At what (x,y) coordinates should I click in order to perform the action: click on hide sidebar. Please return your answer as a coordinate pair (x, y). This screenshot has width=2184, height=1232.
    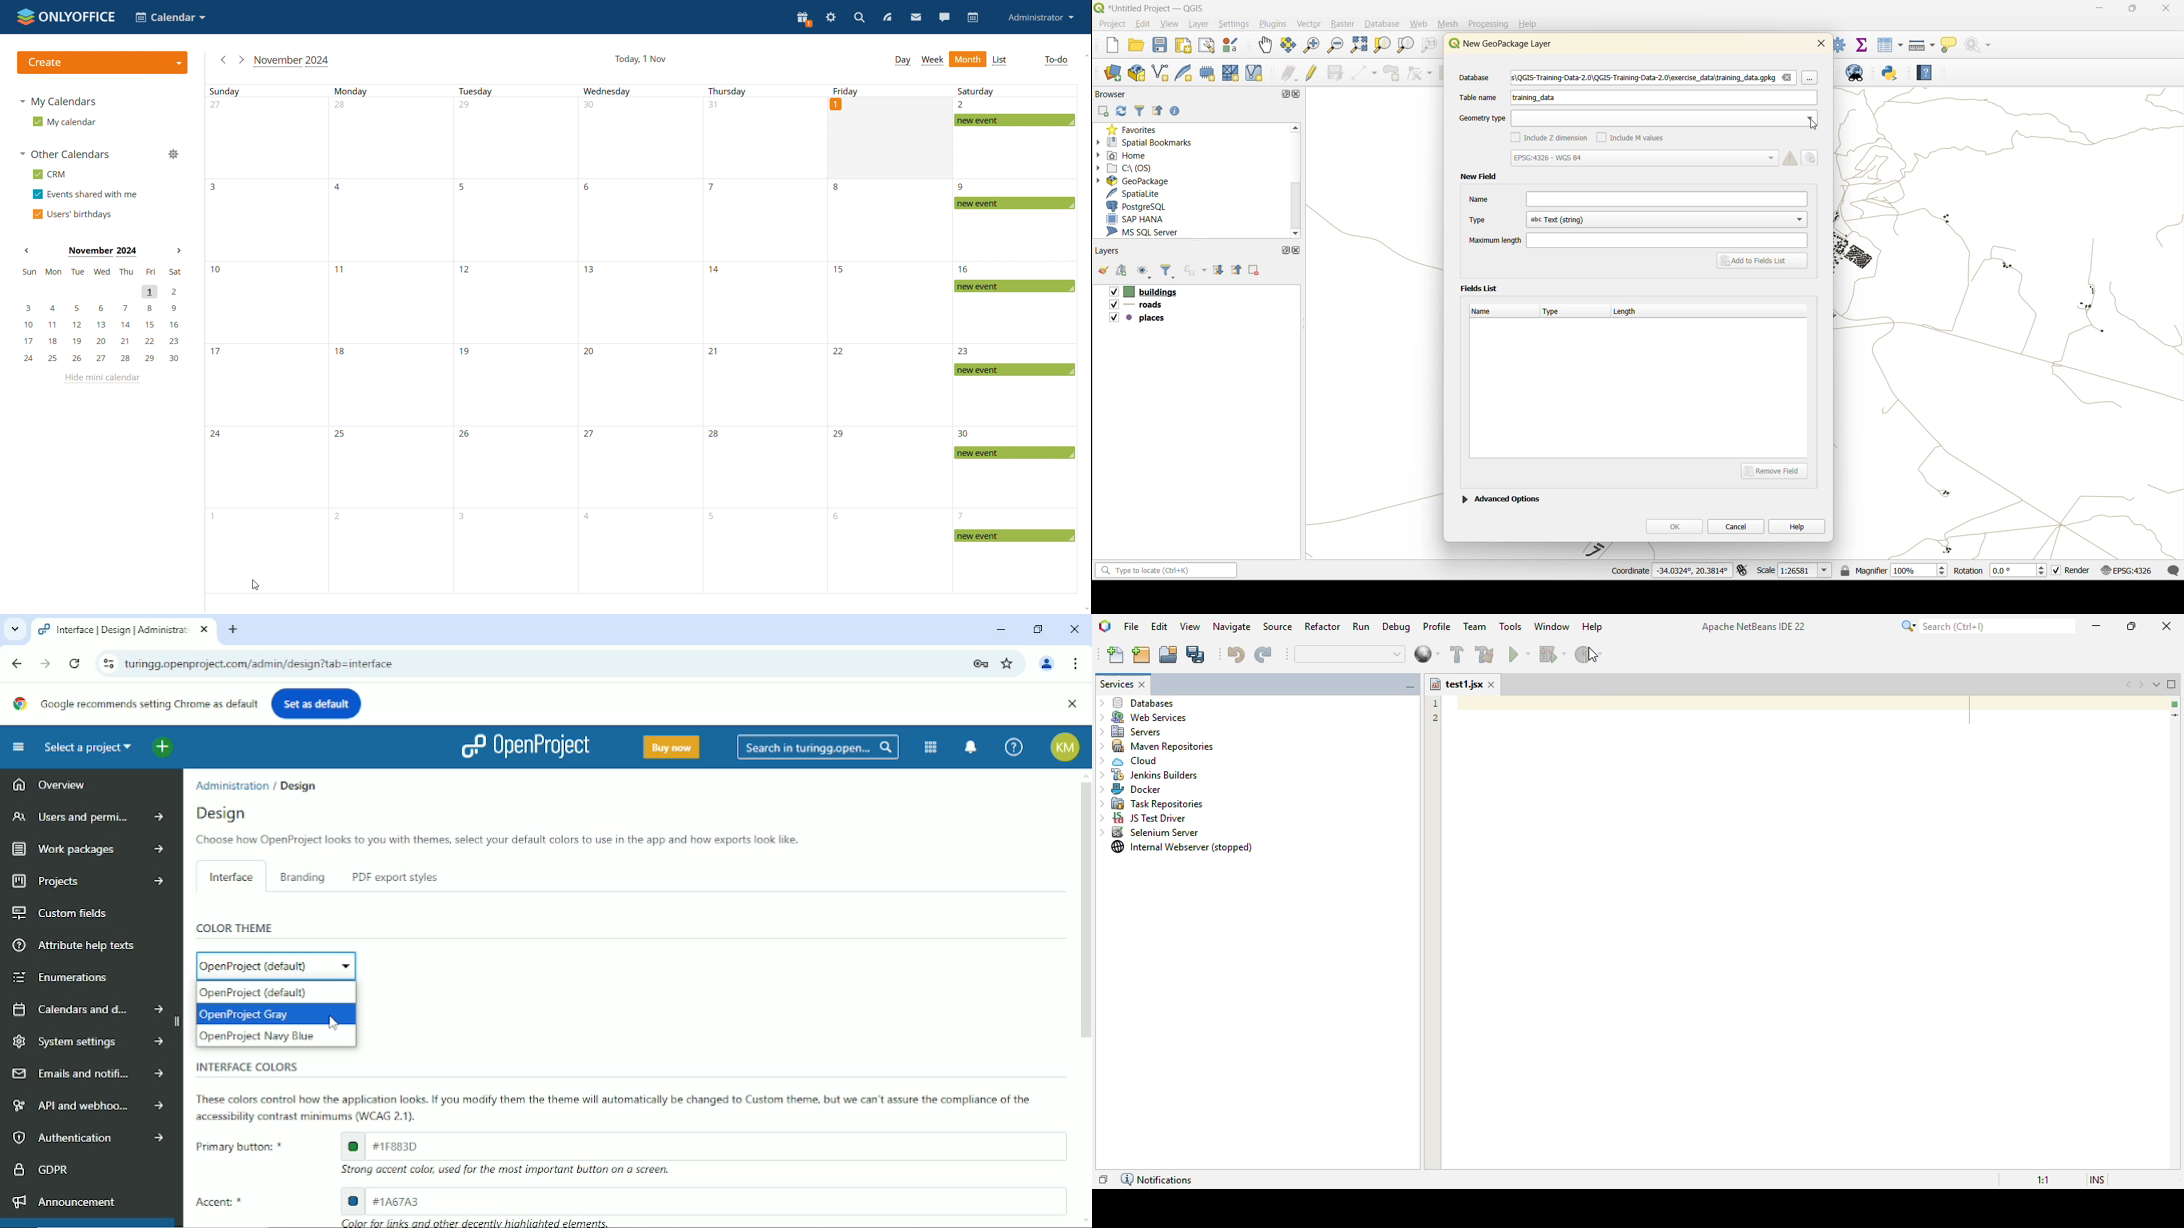
    Looking at the image, I should click on (179, 1022).